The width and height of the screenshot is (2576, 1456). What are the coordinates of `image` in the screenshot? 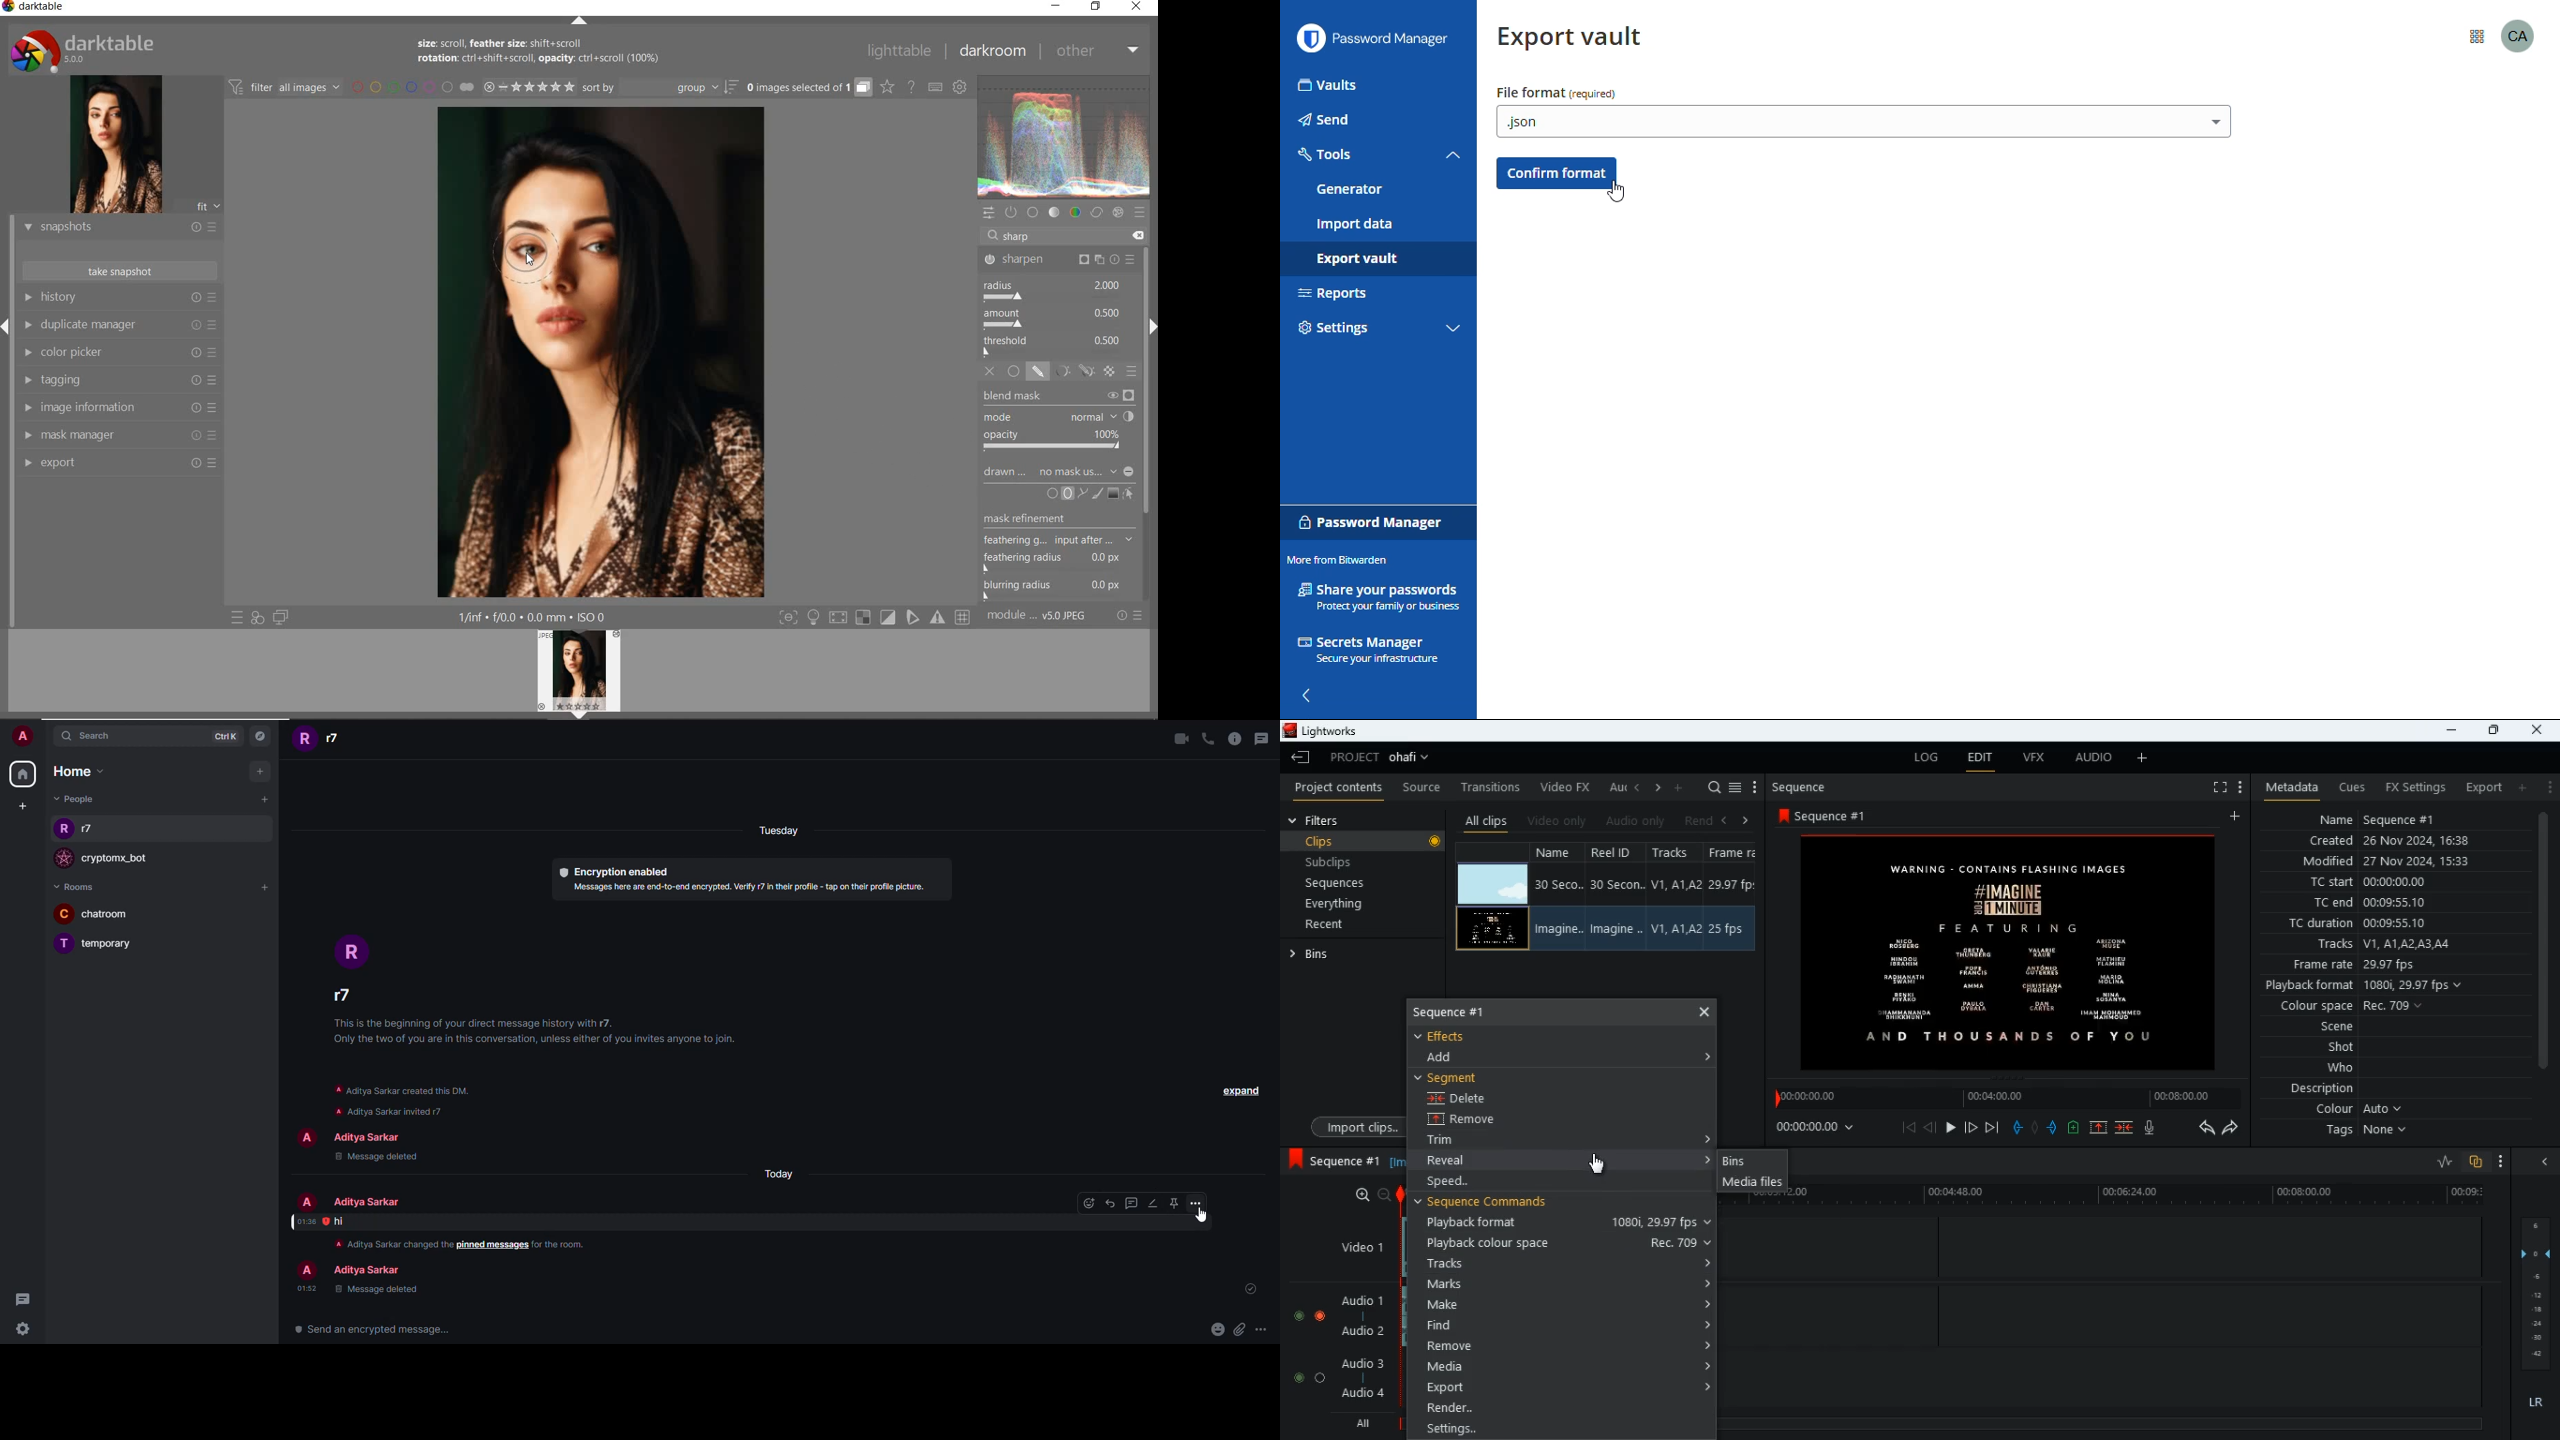 It's located at (2013, 952).